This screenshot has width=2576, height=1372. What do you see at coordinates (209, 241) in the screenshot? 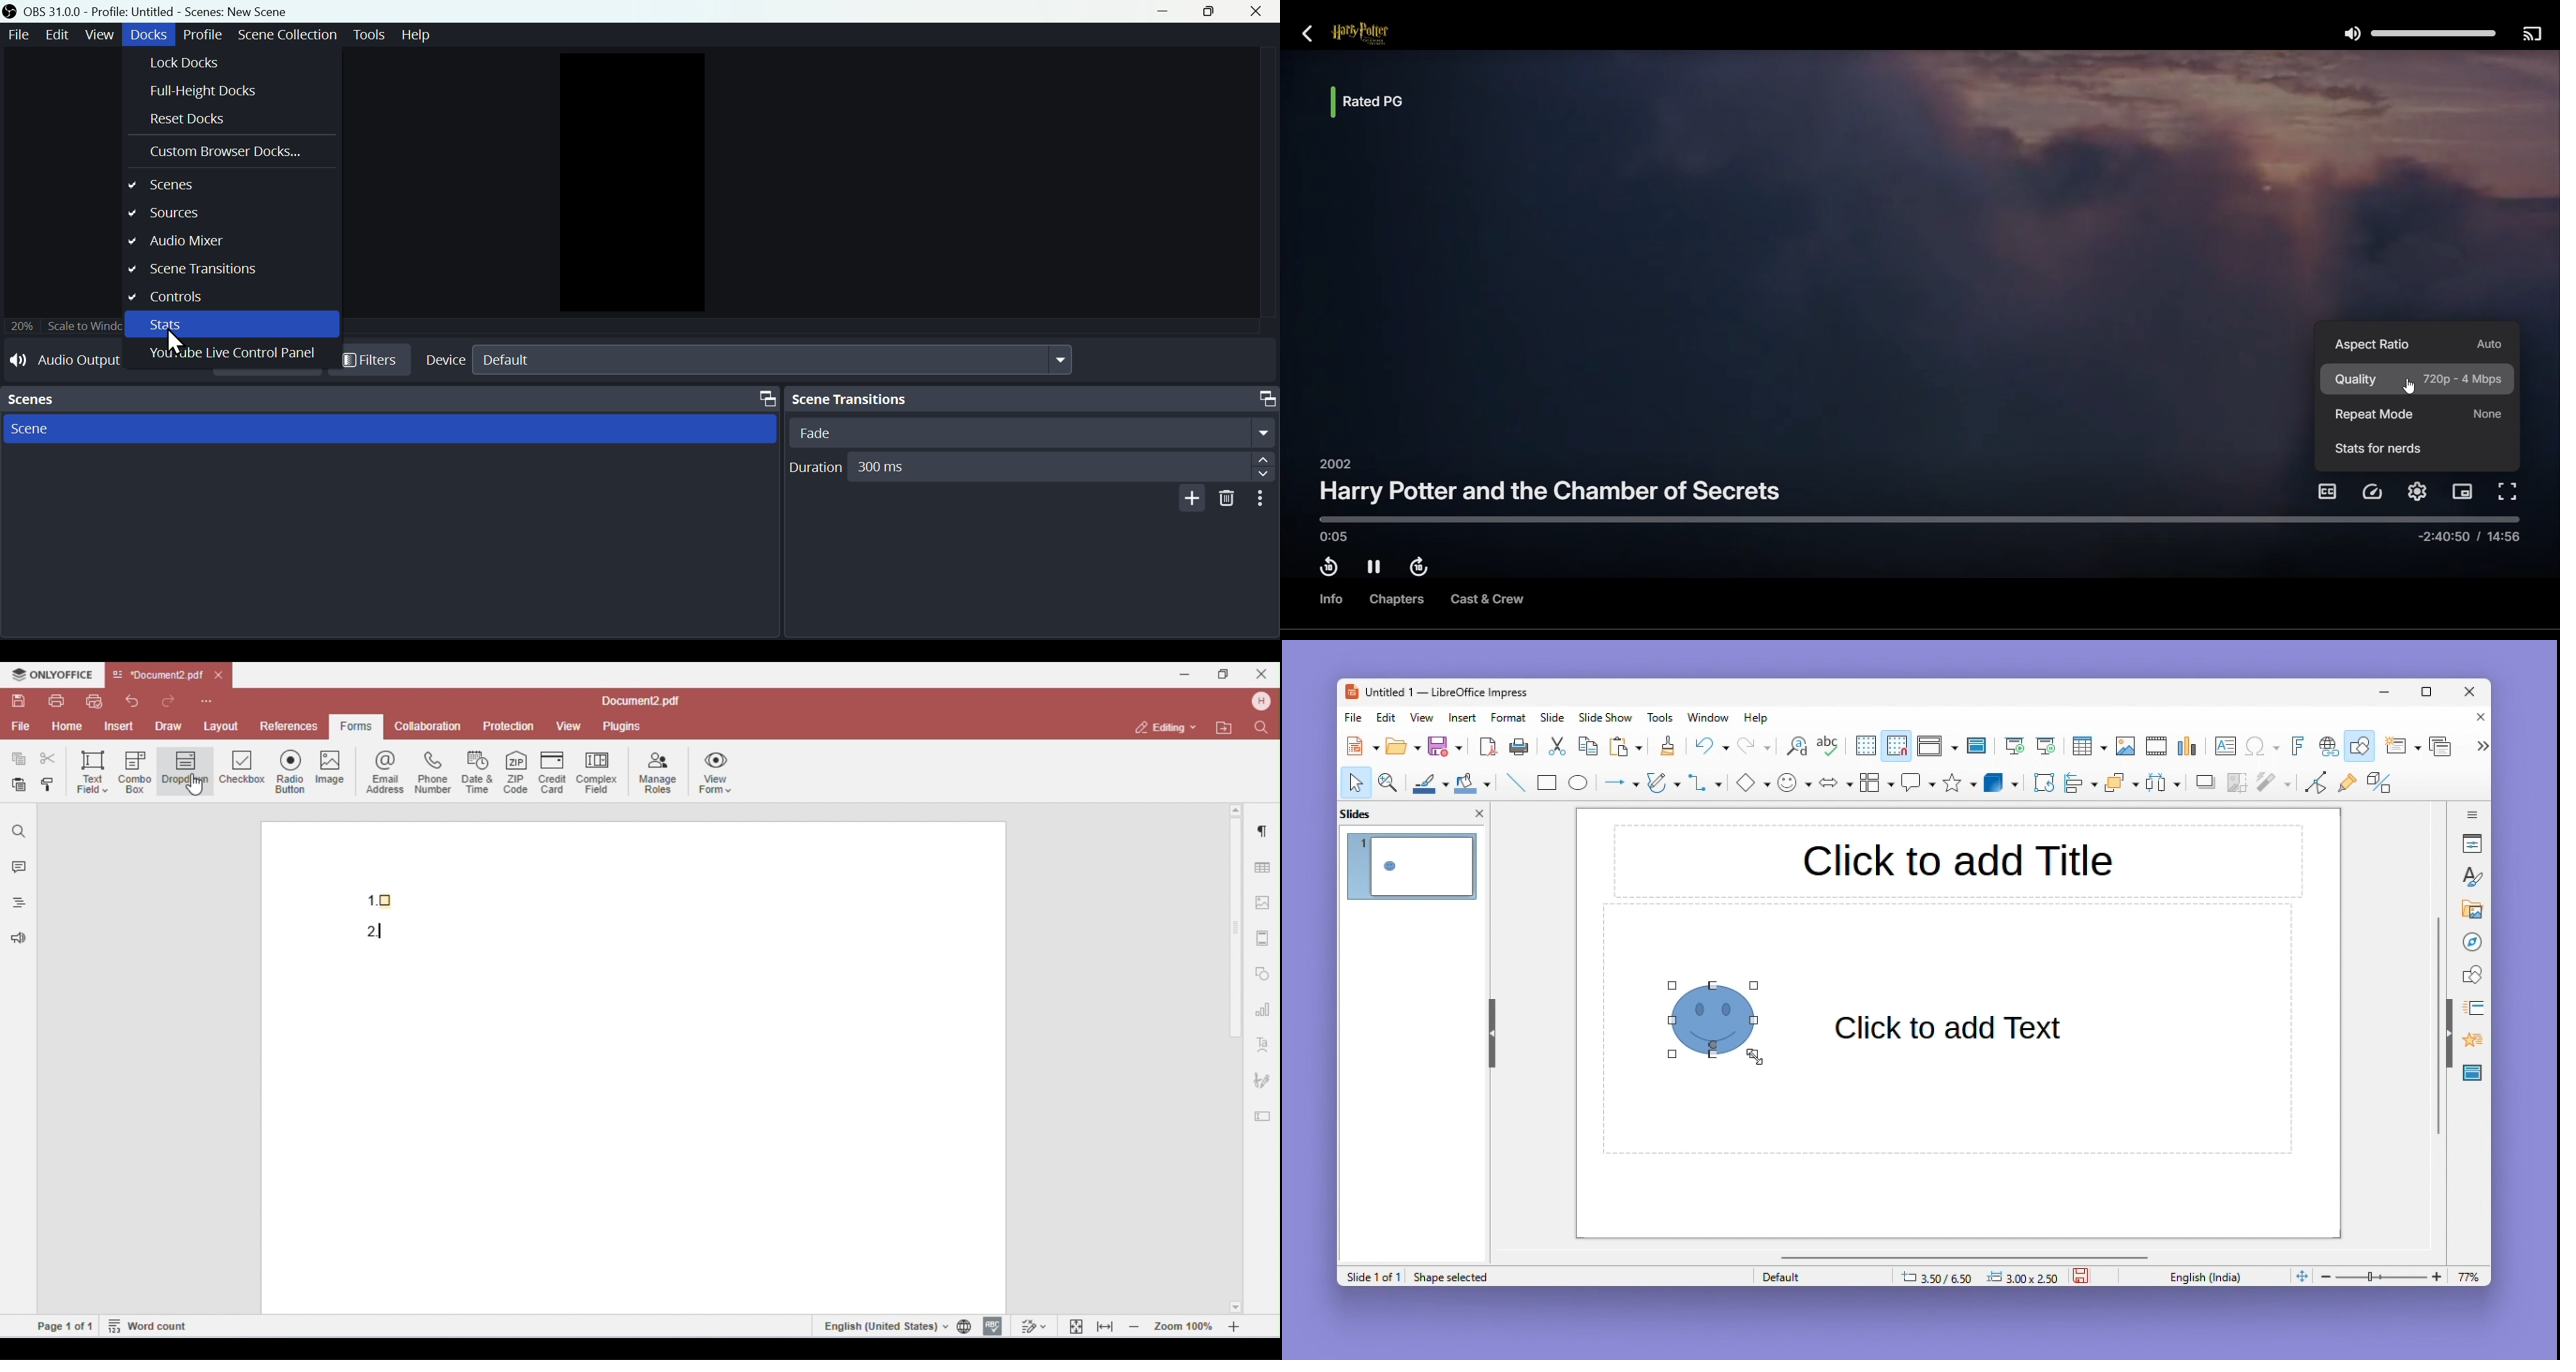
I see `Audio mixer` at bounding box center [209, 241].